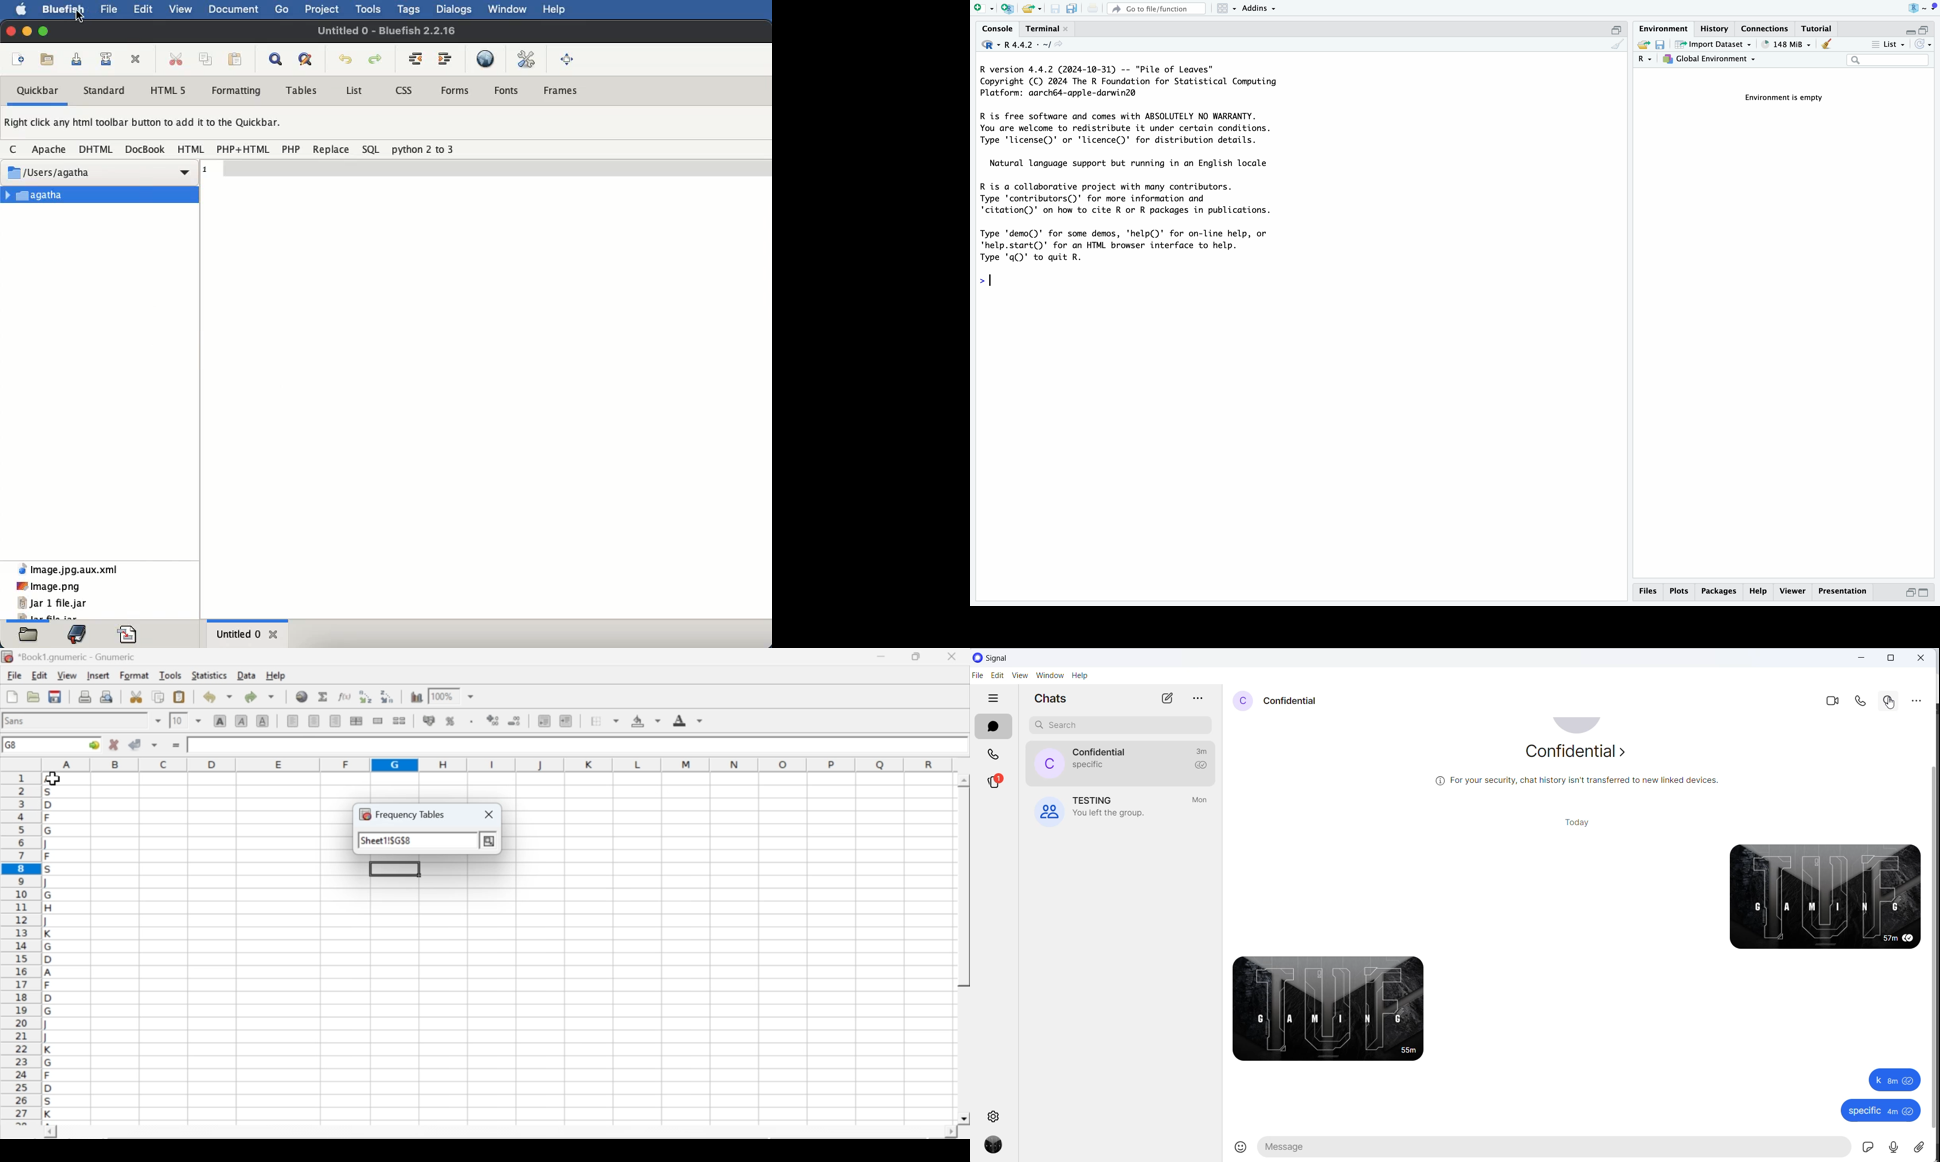 This screenshot has width=1960, height=1176. I want to click on print the current file, so click(1091, 8).